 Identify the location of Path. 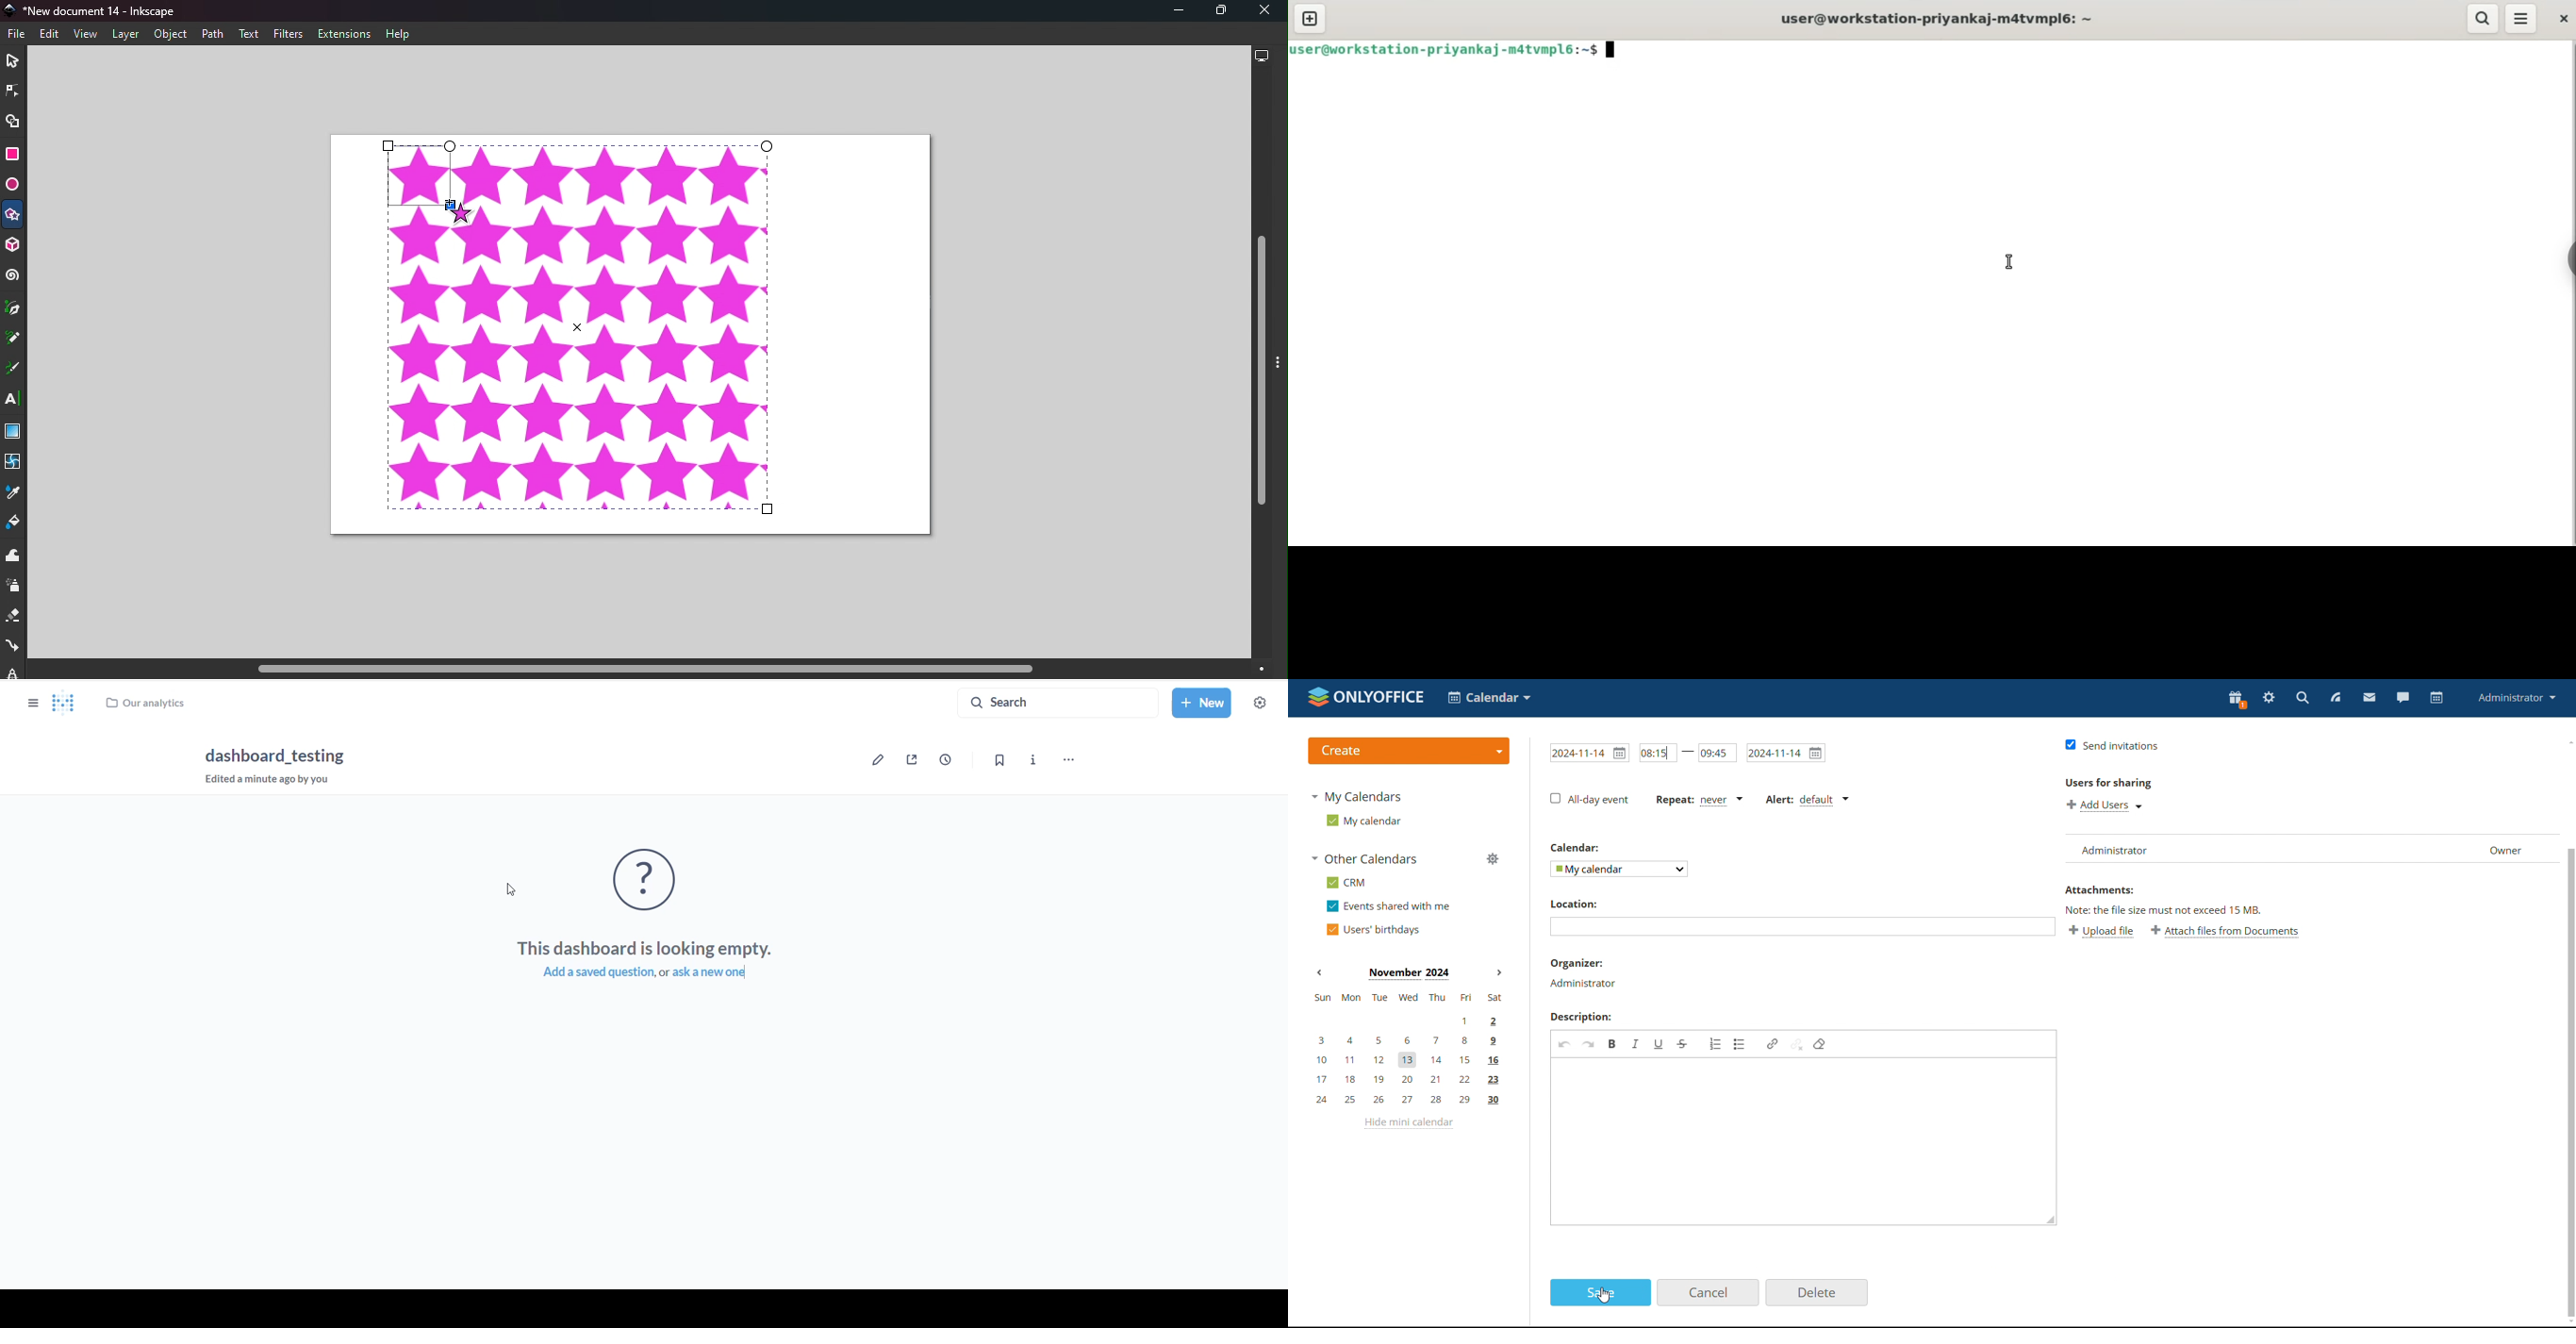
(210, 33).